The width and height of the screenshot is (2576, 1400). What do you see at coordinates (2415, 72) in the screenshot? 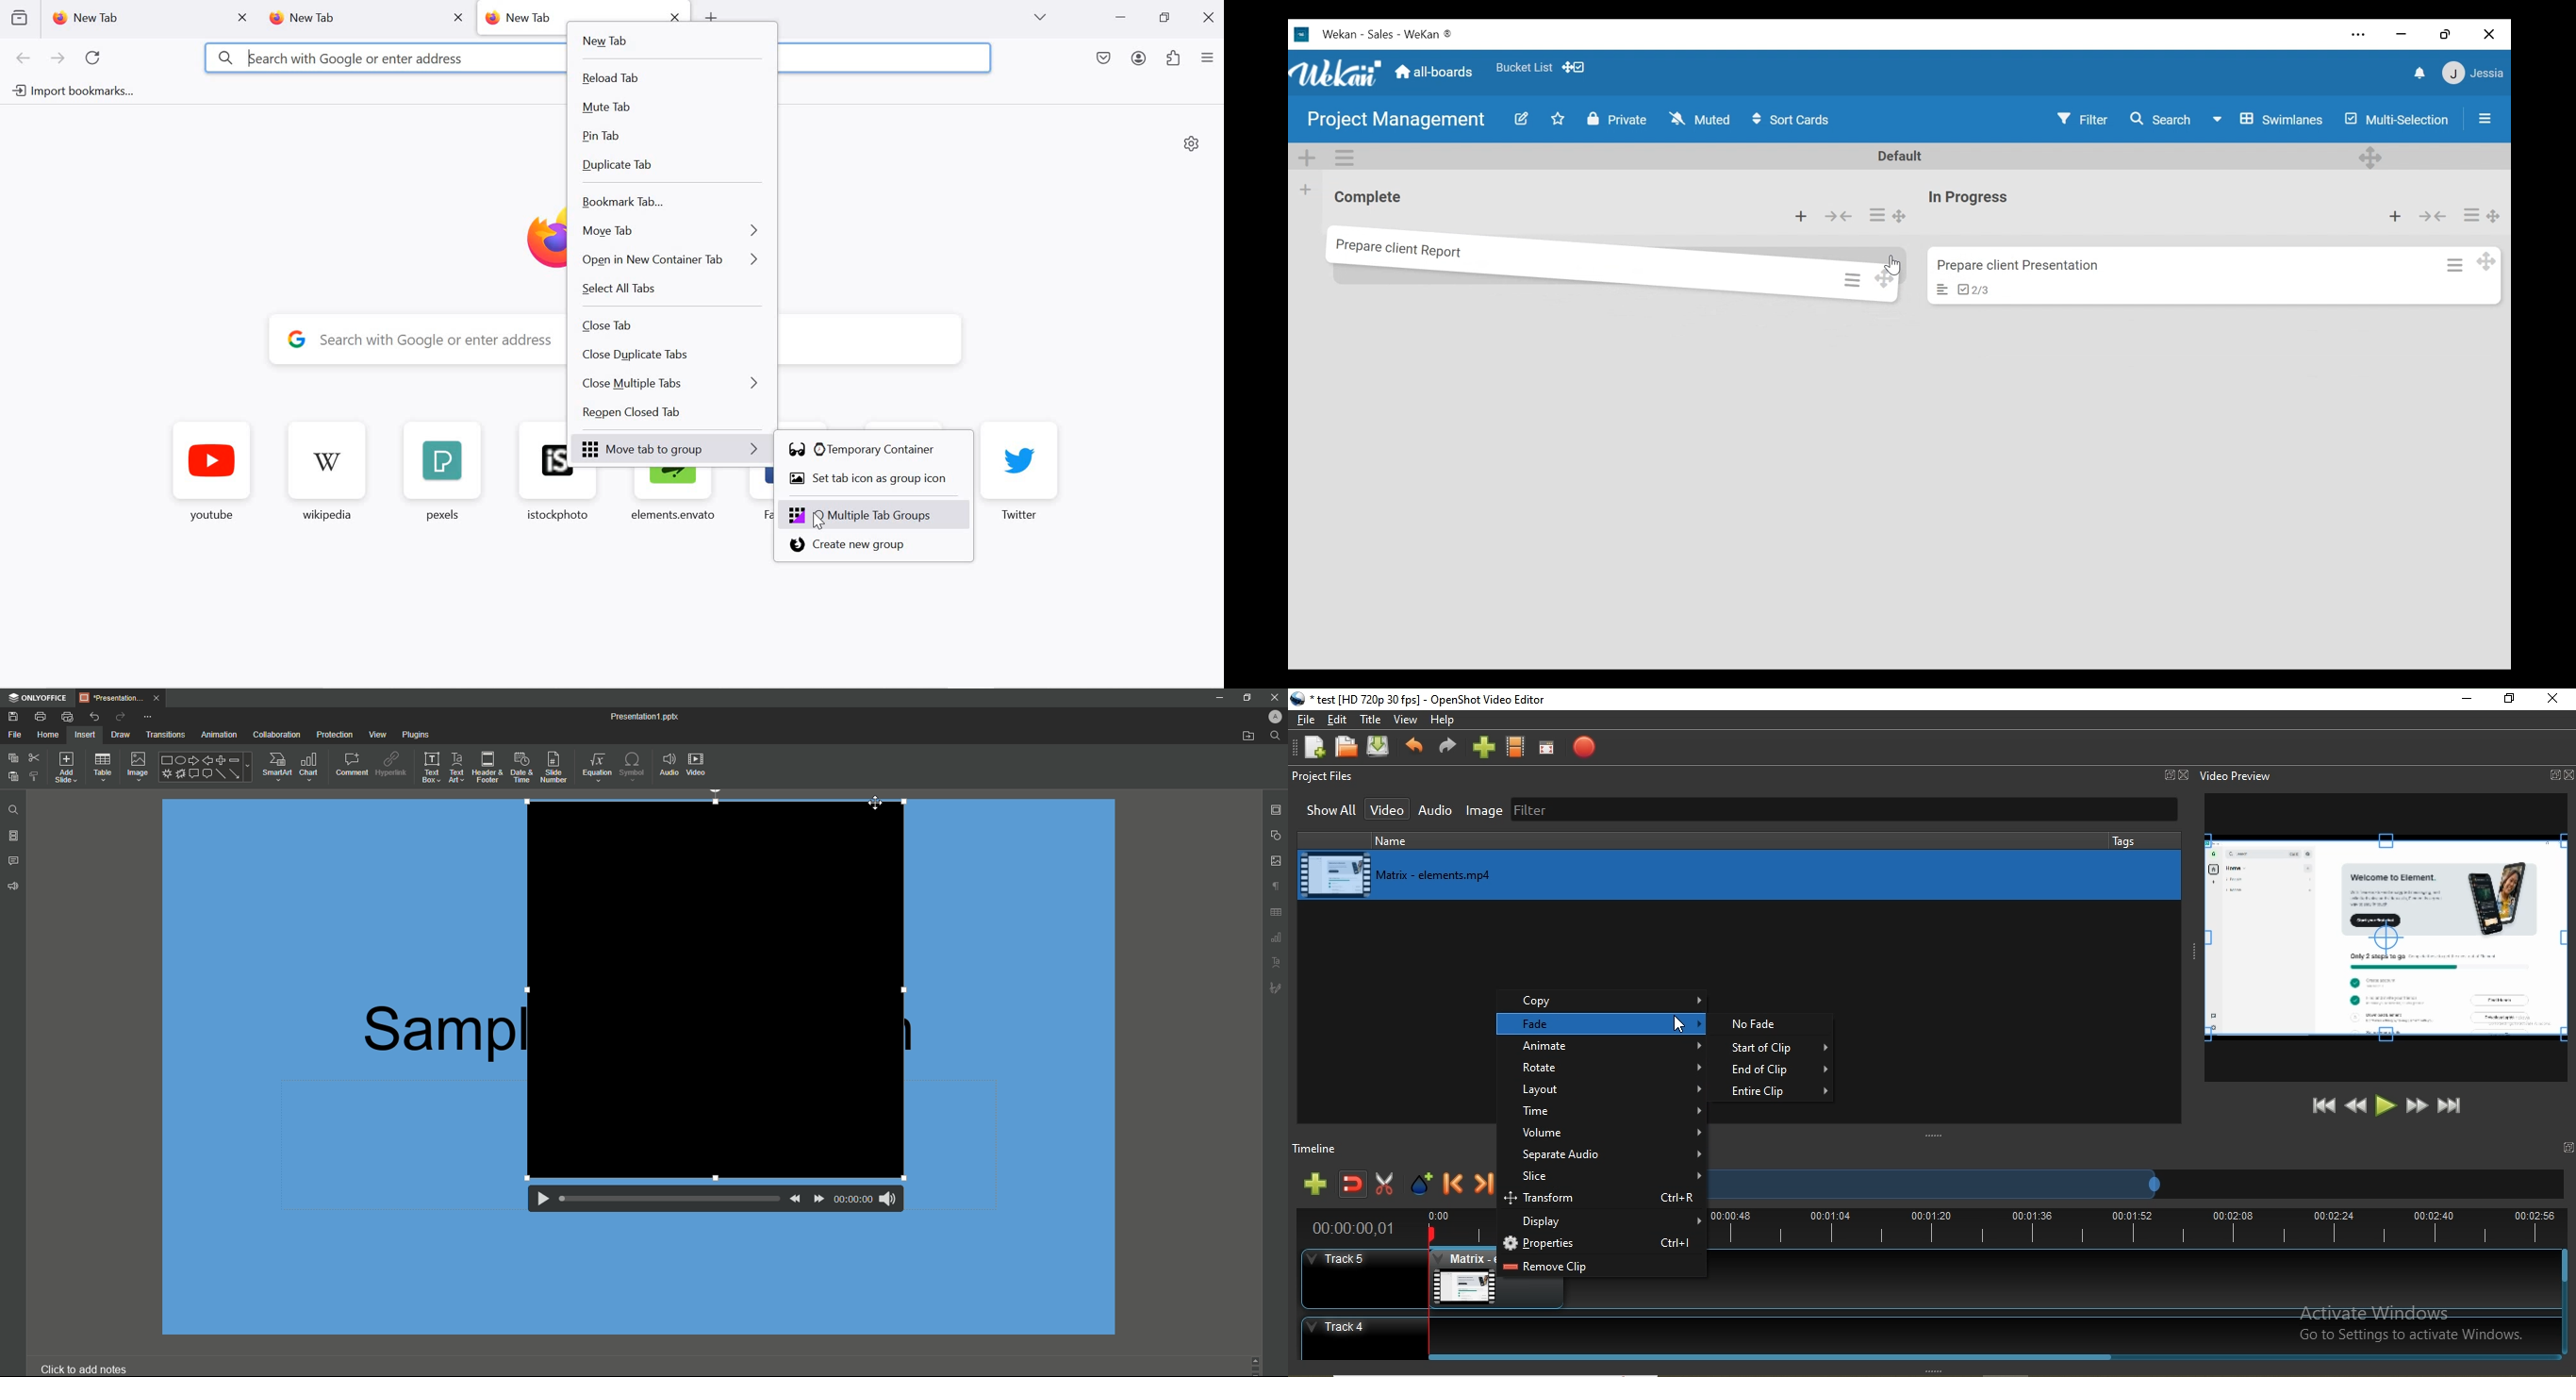
I see `notifications` at bounding box center [2415, 72].